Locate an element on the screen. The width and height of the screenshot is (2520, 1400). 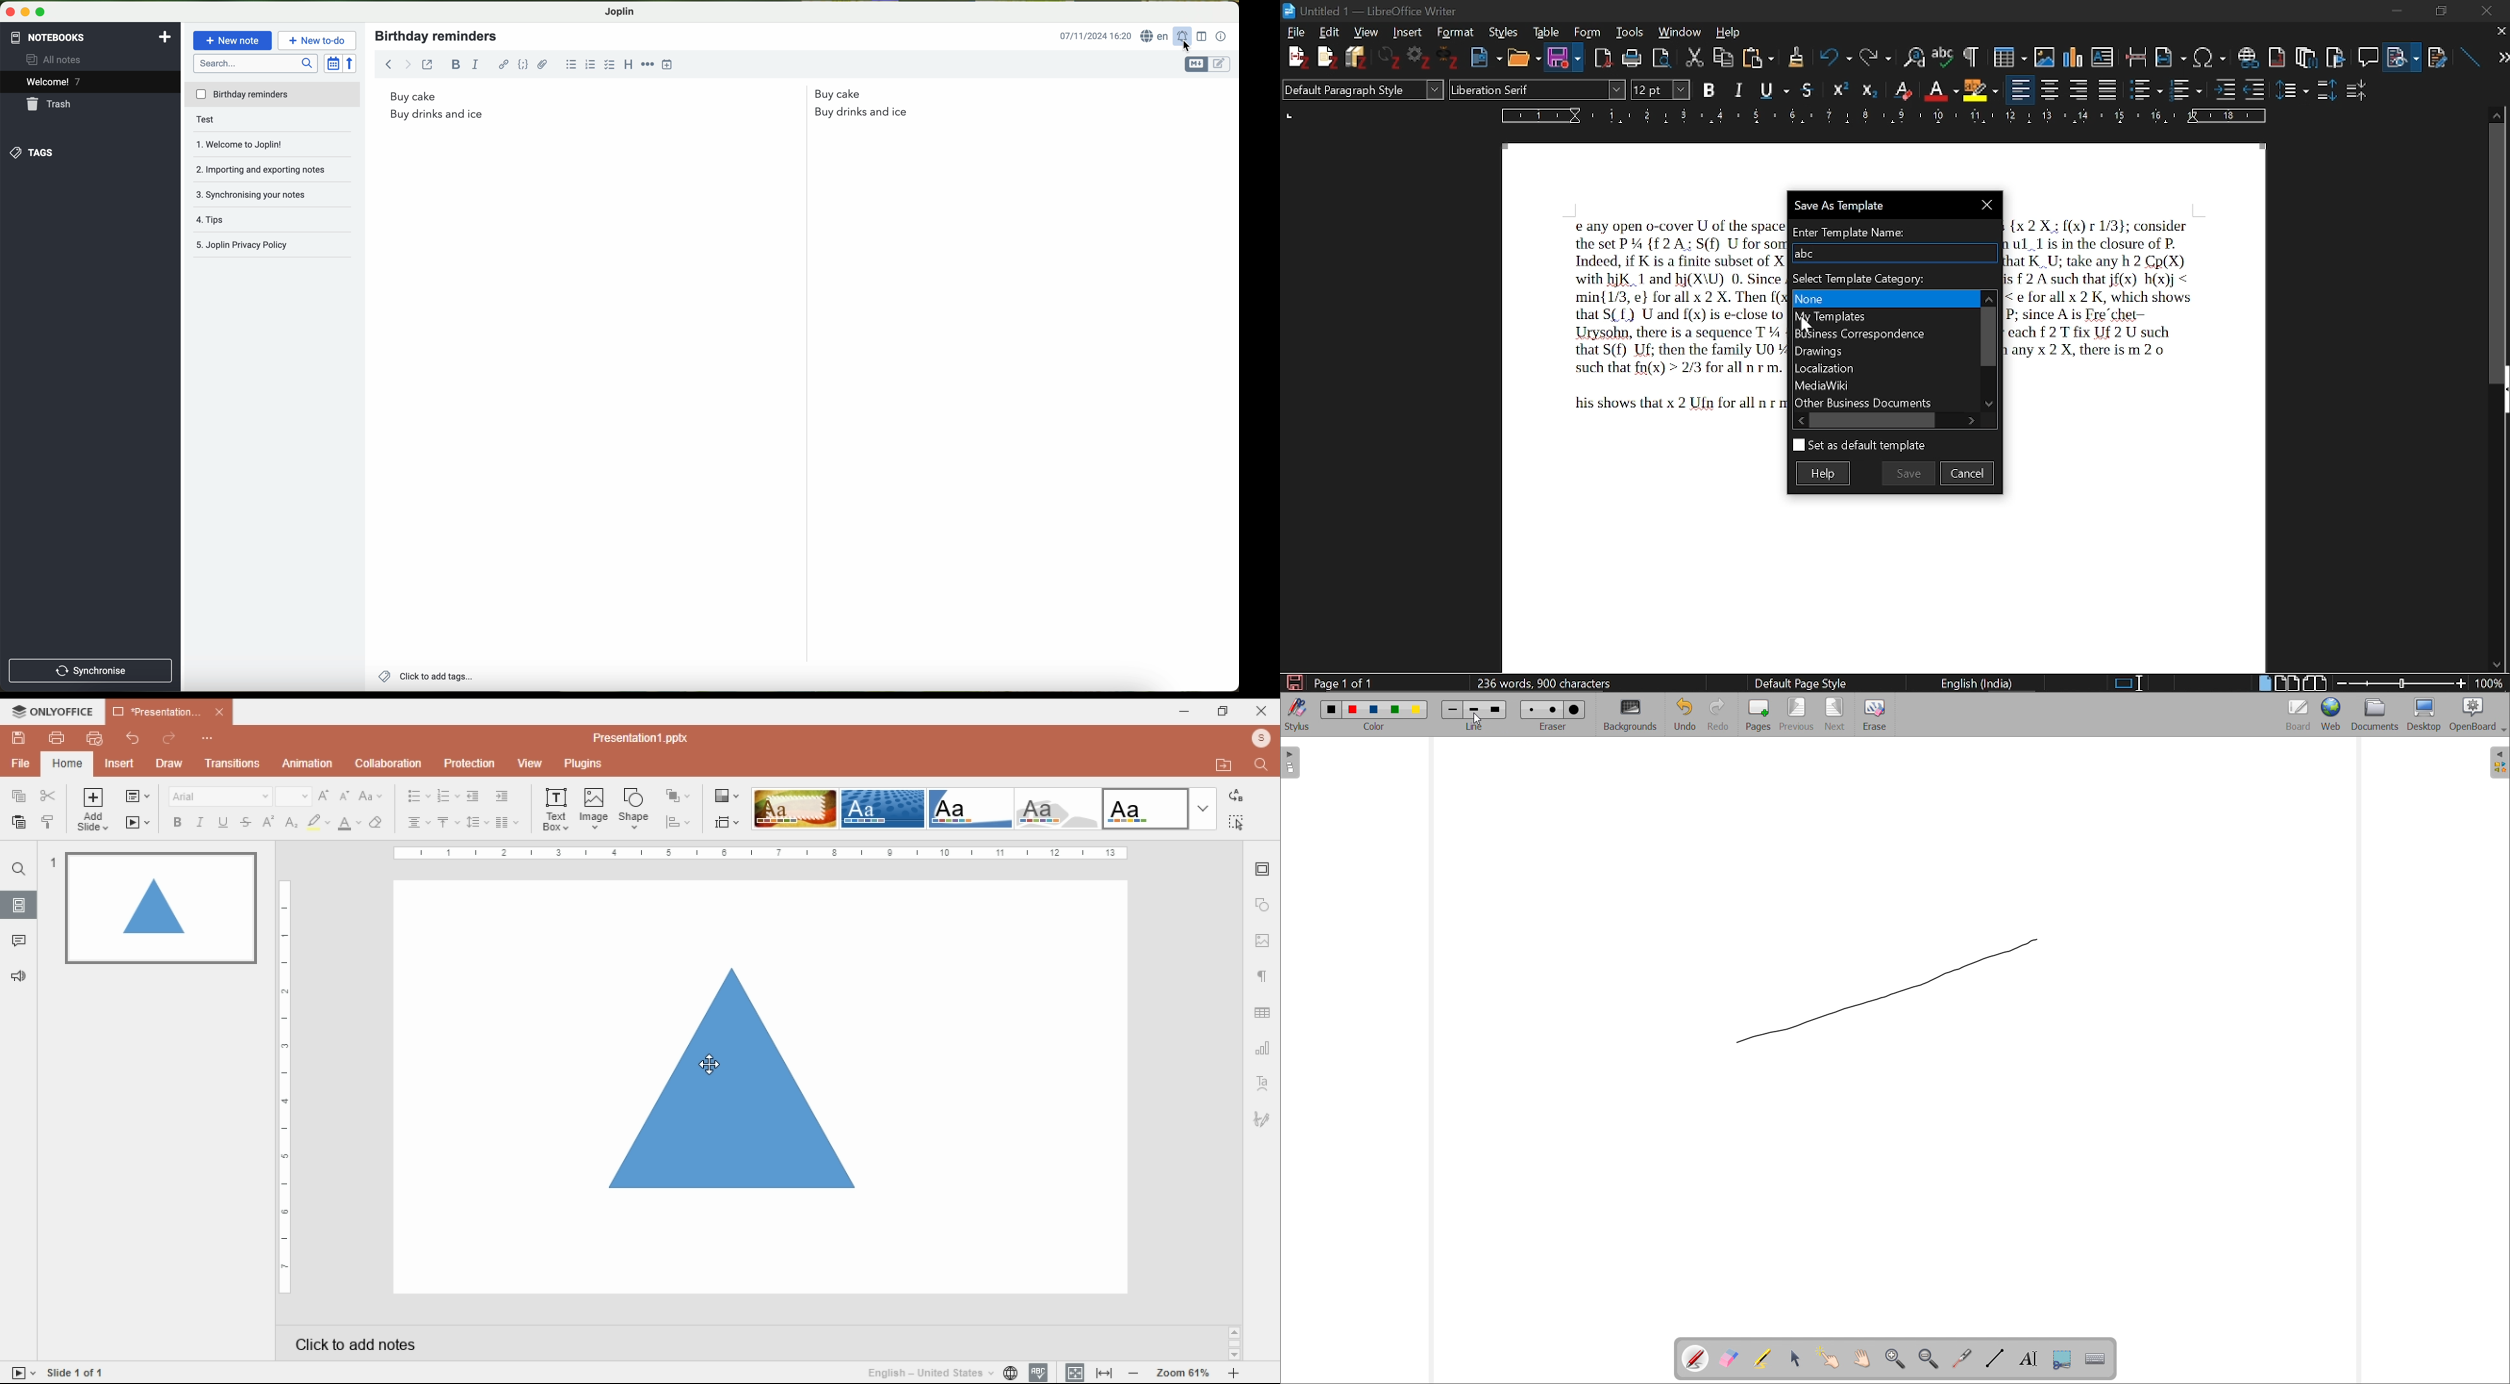
Move left is located at coordinates (1798, 420).